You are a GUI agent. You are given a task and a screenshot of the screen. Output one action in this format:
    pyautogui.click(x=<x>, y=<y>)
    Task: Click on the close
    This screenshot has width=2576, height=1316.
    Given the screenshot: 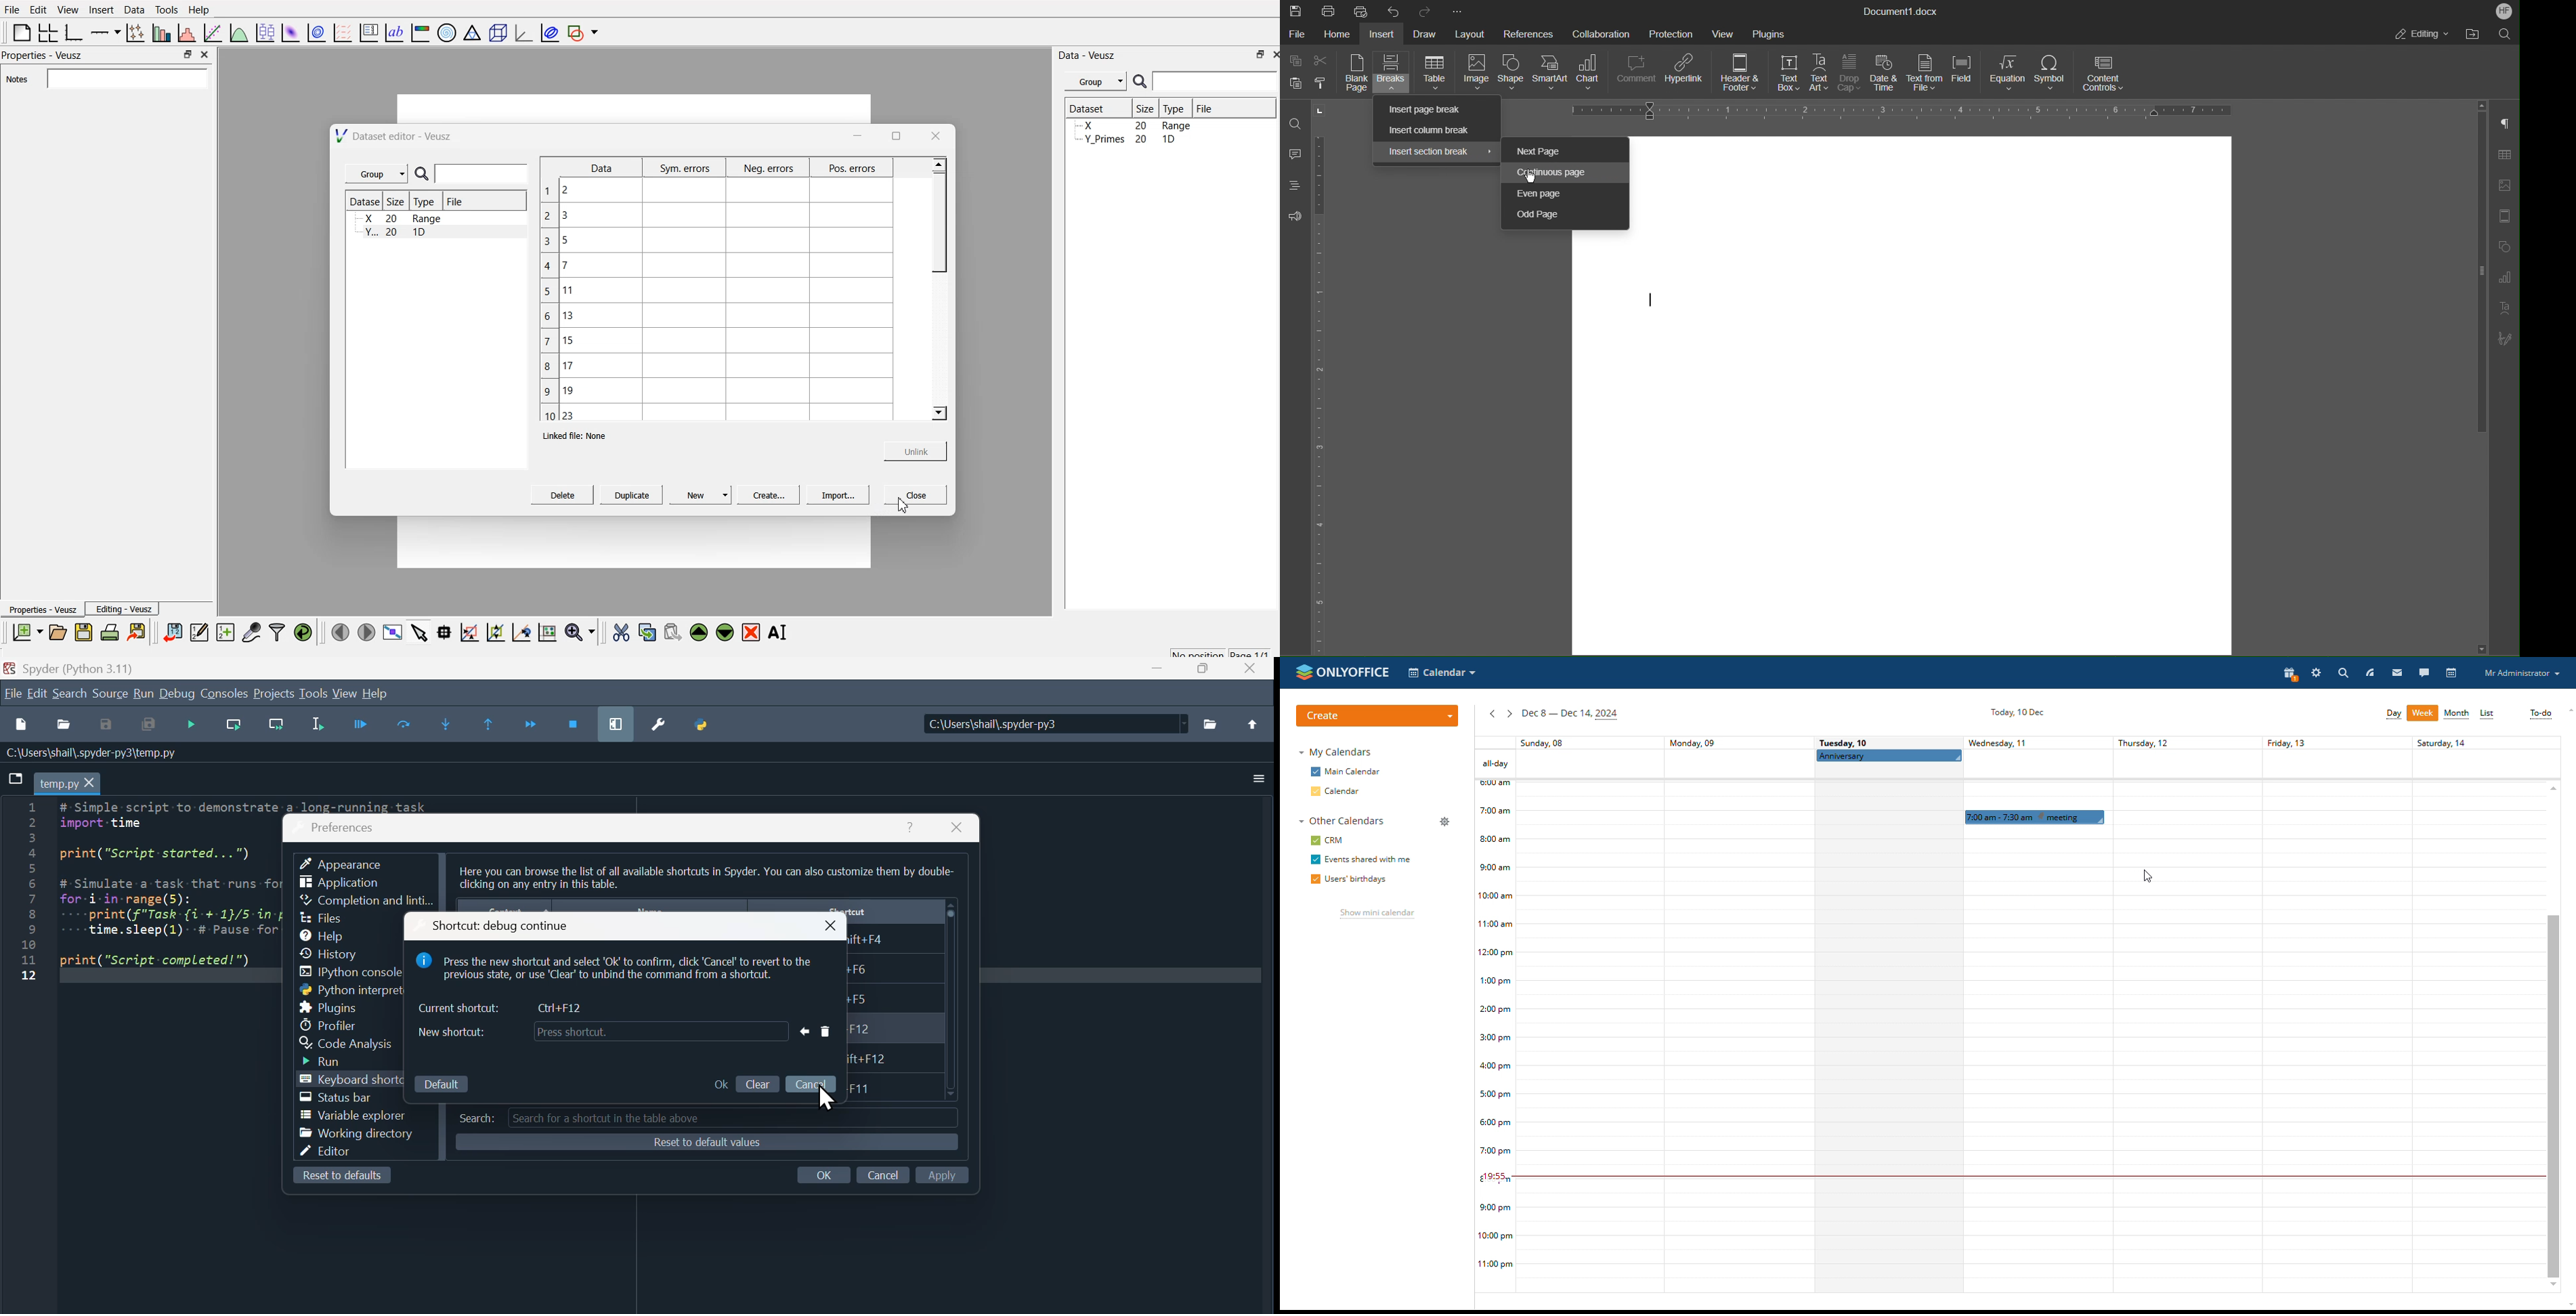 What is the action you would take?
    pyautogui.click(x=1249, y=672)
    